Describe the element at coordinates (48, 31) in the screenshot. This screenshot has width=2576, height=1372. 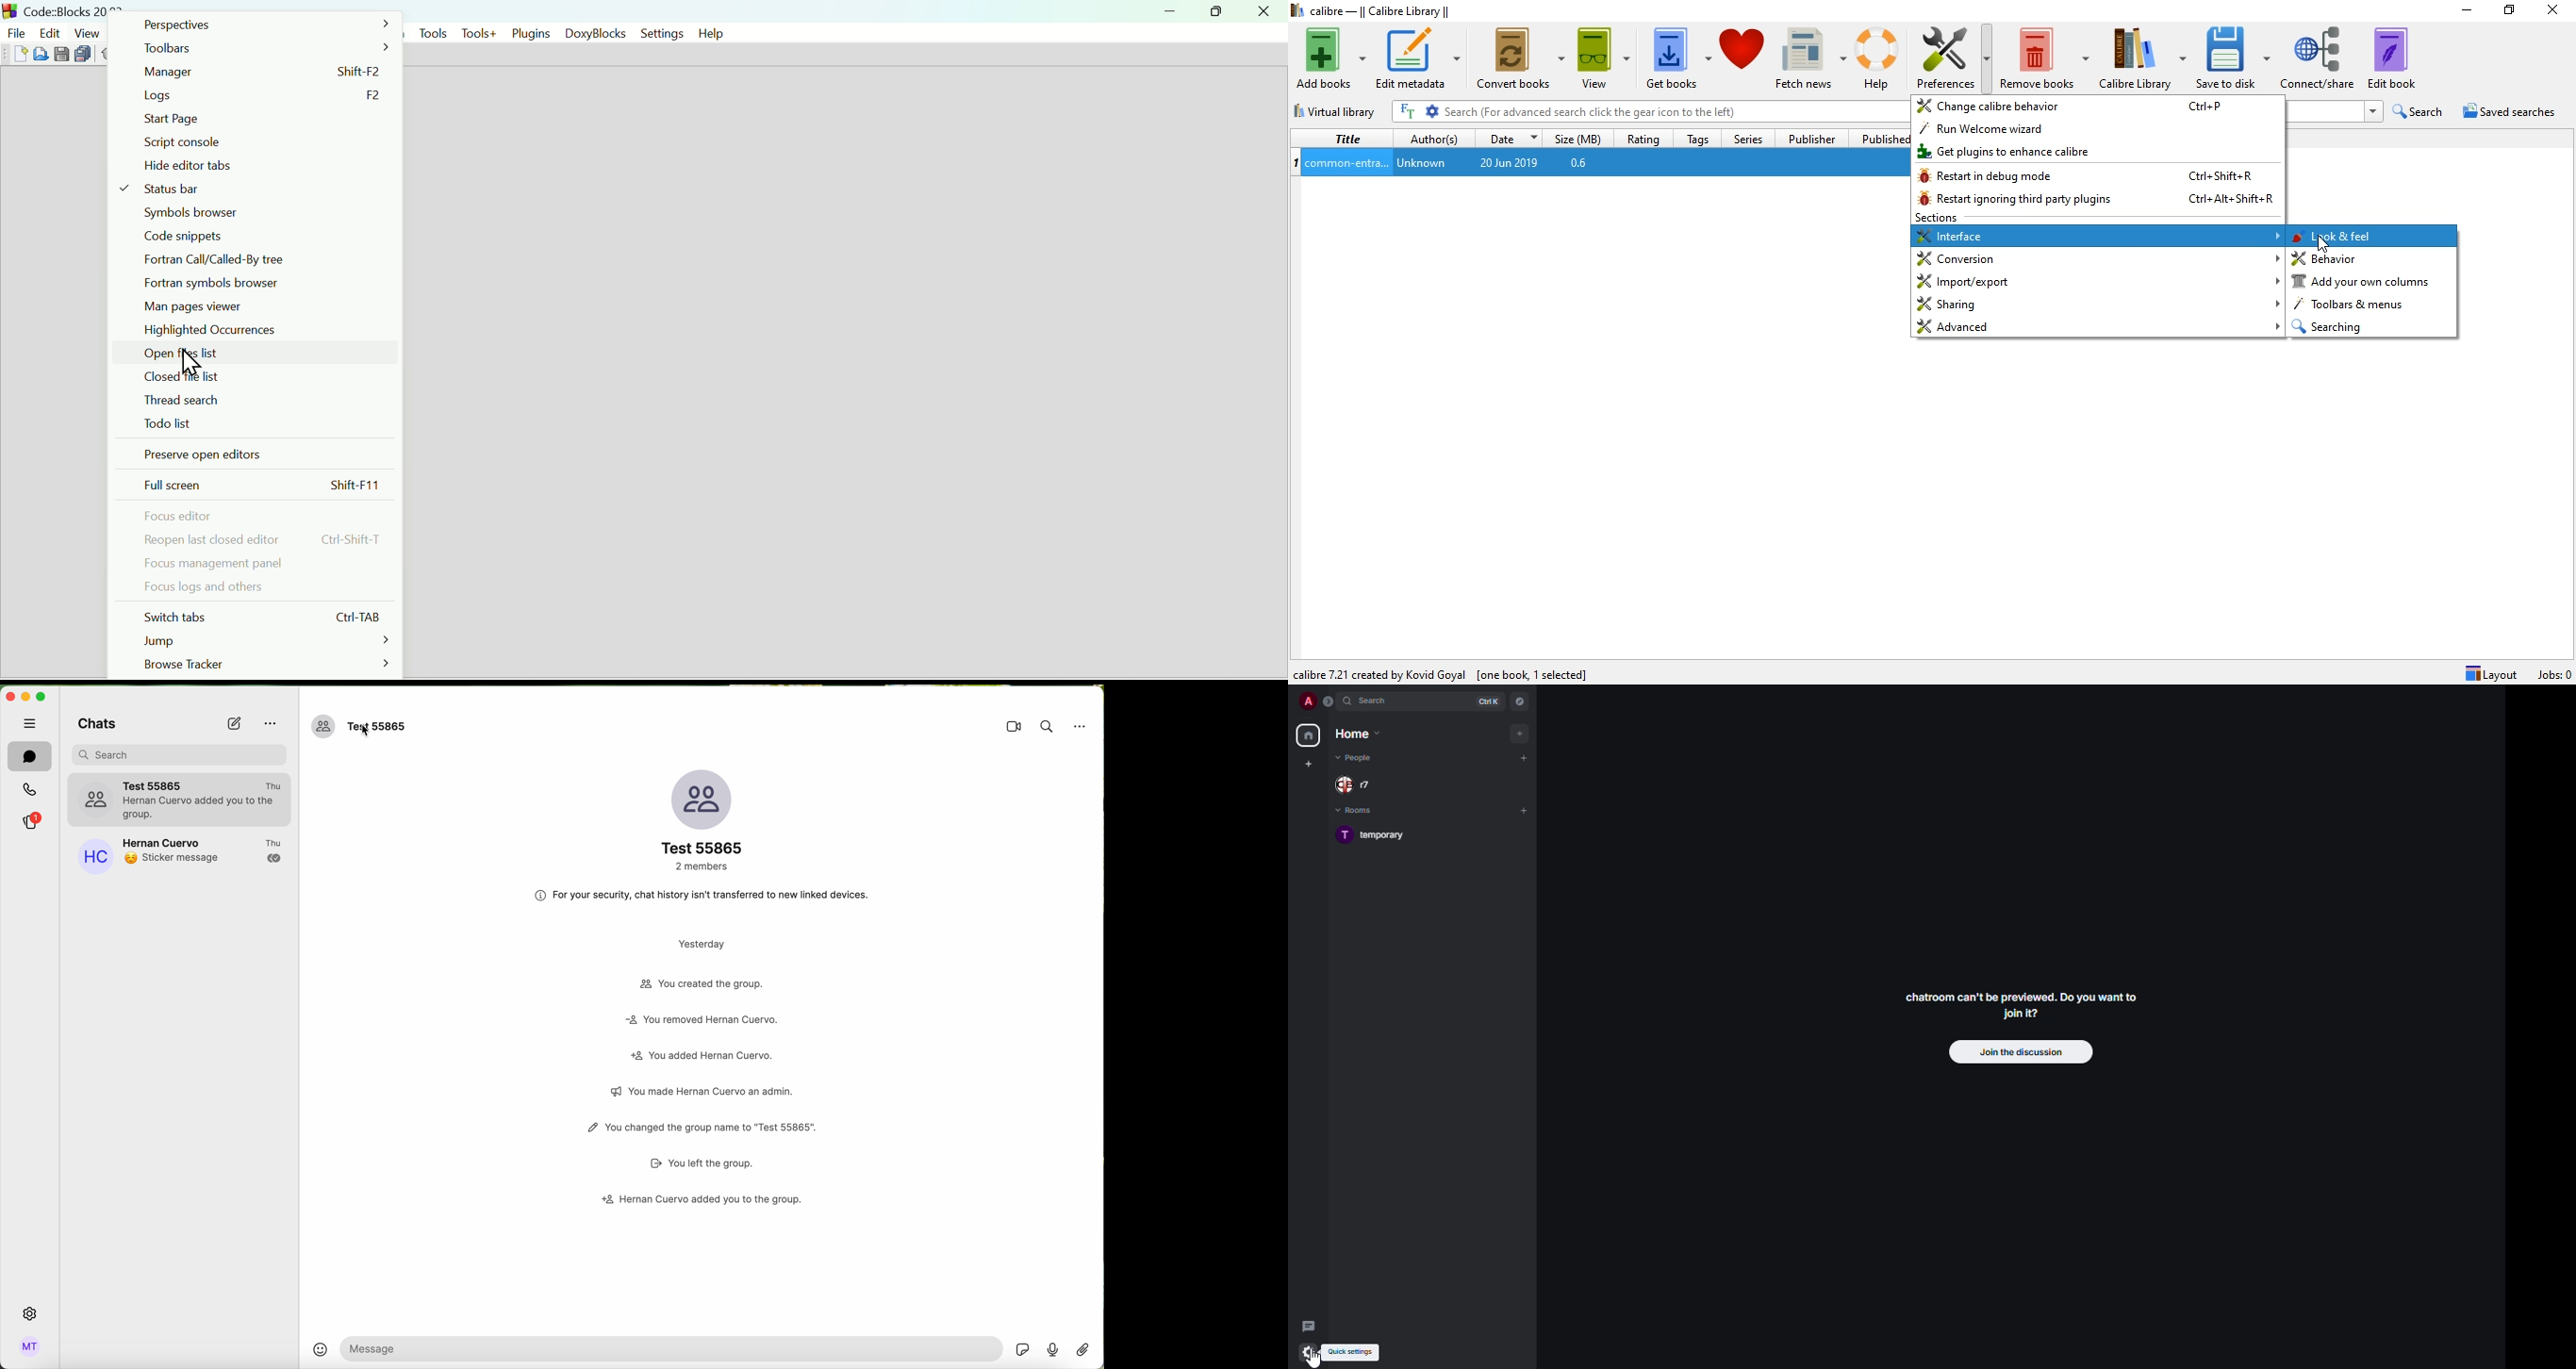
I see `edit` at that location.